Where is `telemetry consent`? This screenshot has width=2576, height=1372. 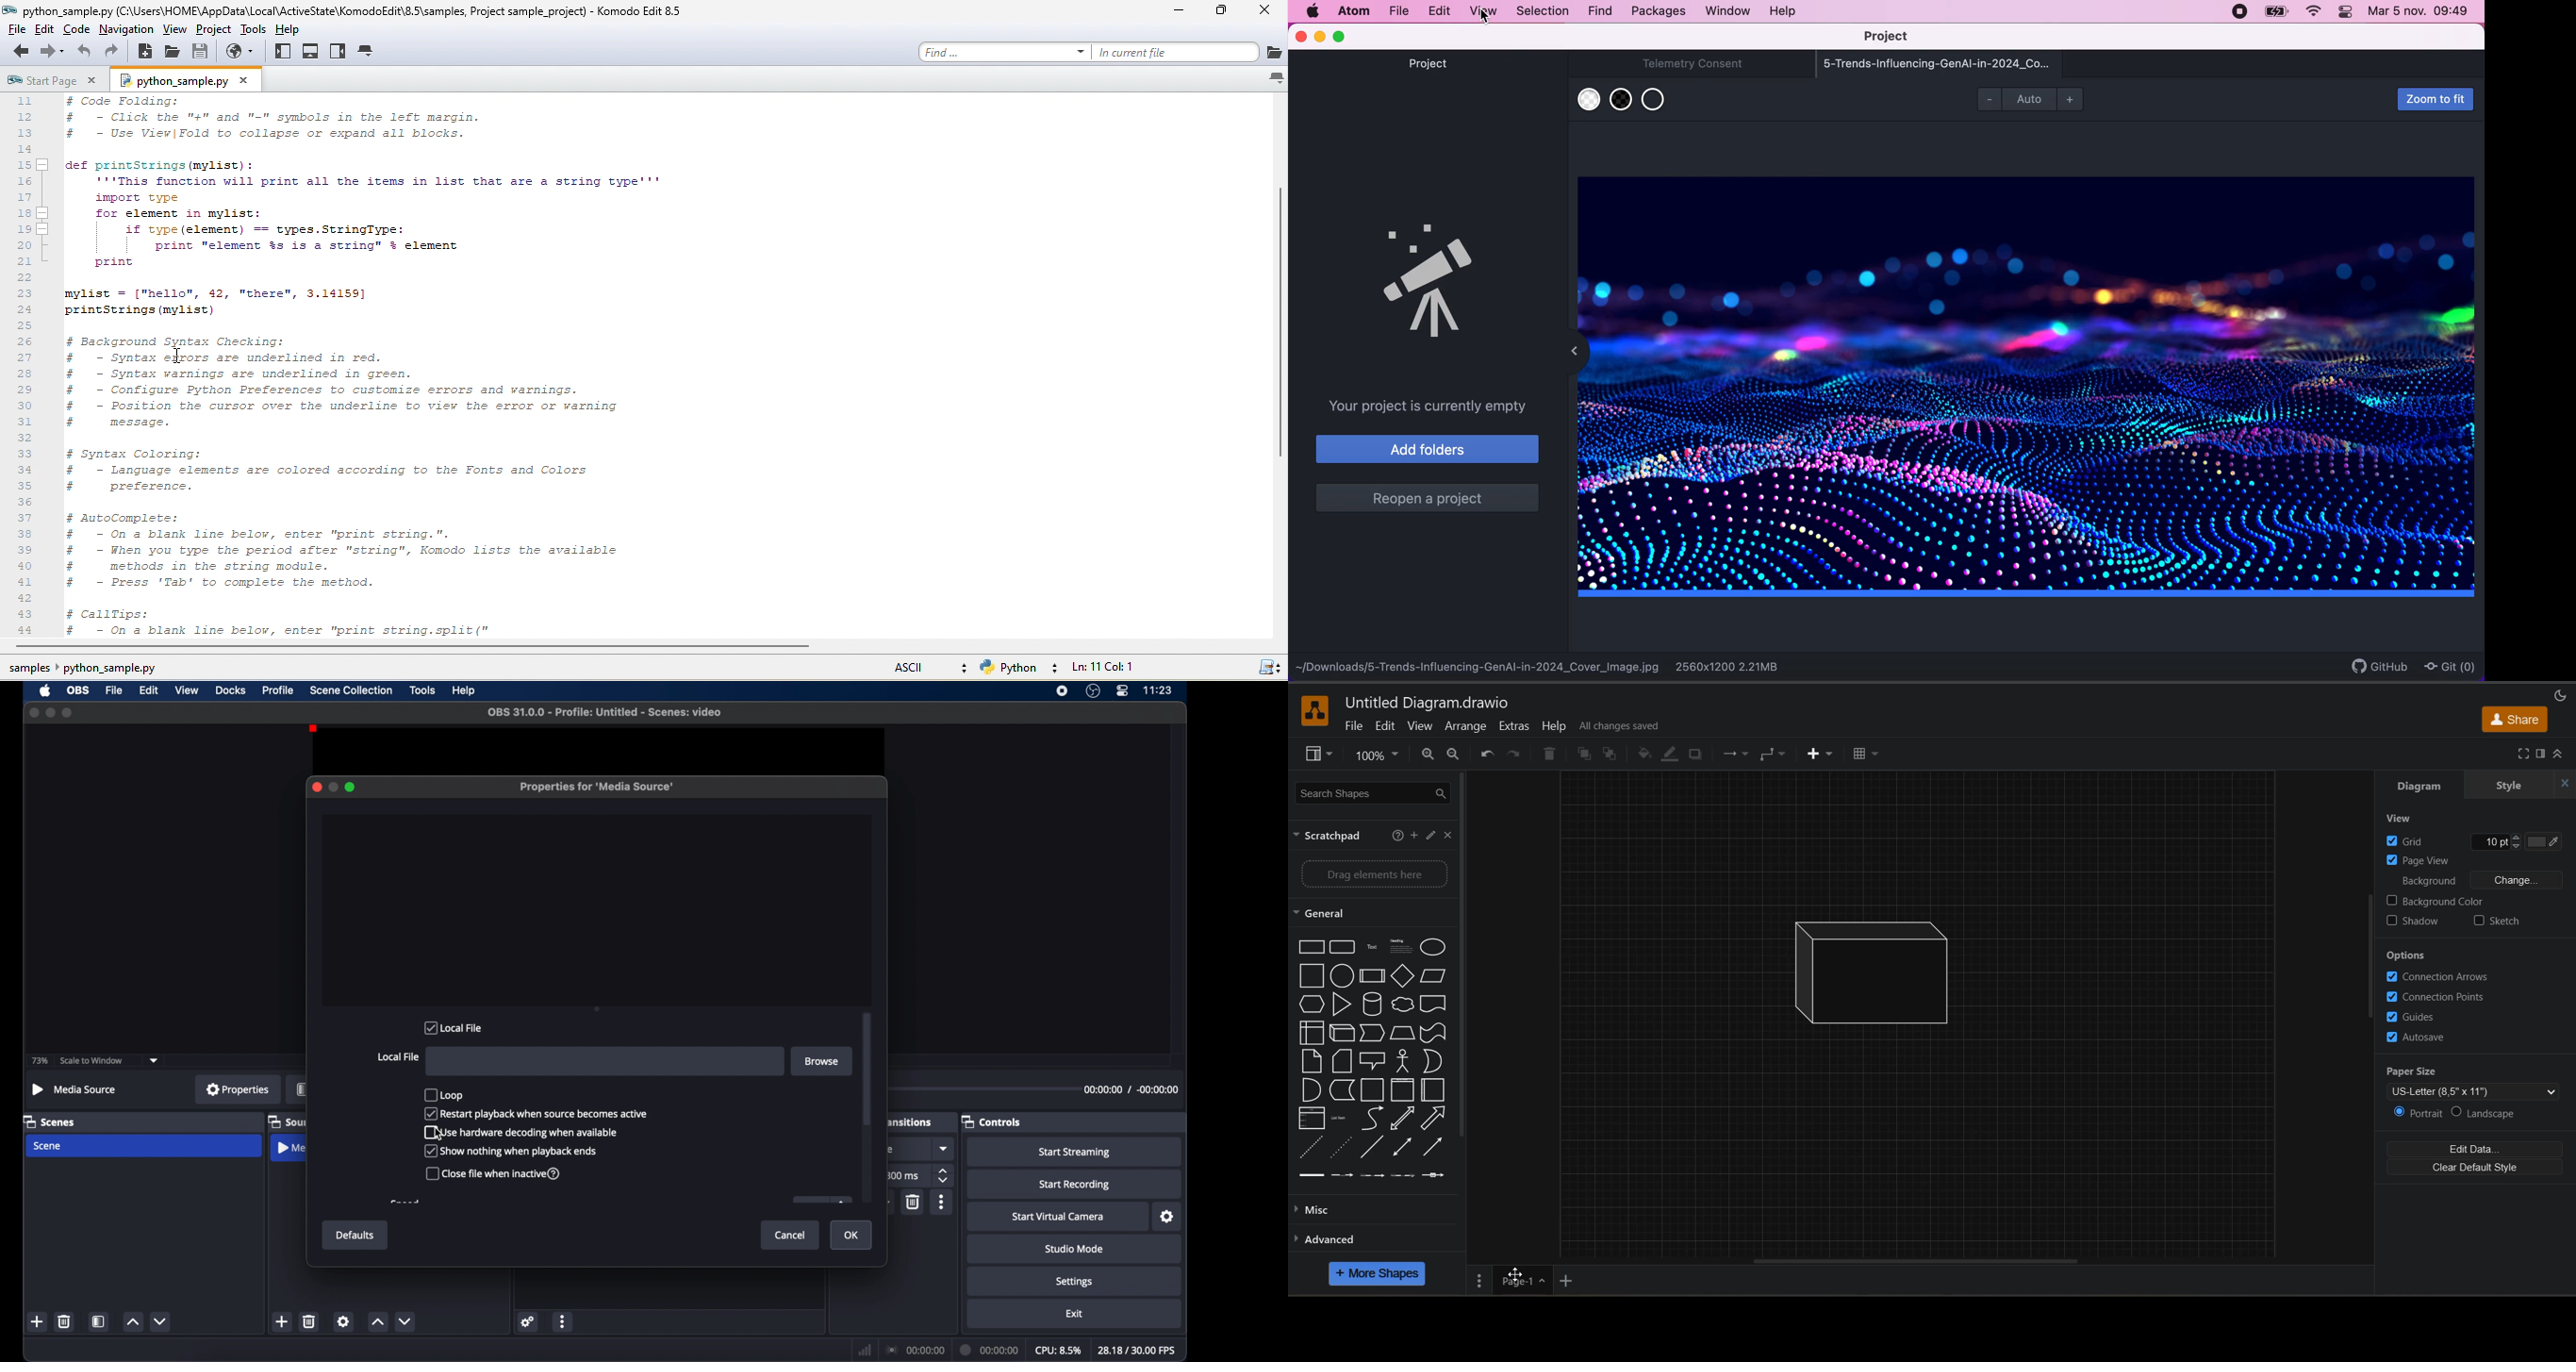 telemetry consent is located at coordinates (1695, 65).